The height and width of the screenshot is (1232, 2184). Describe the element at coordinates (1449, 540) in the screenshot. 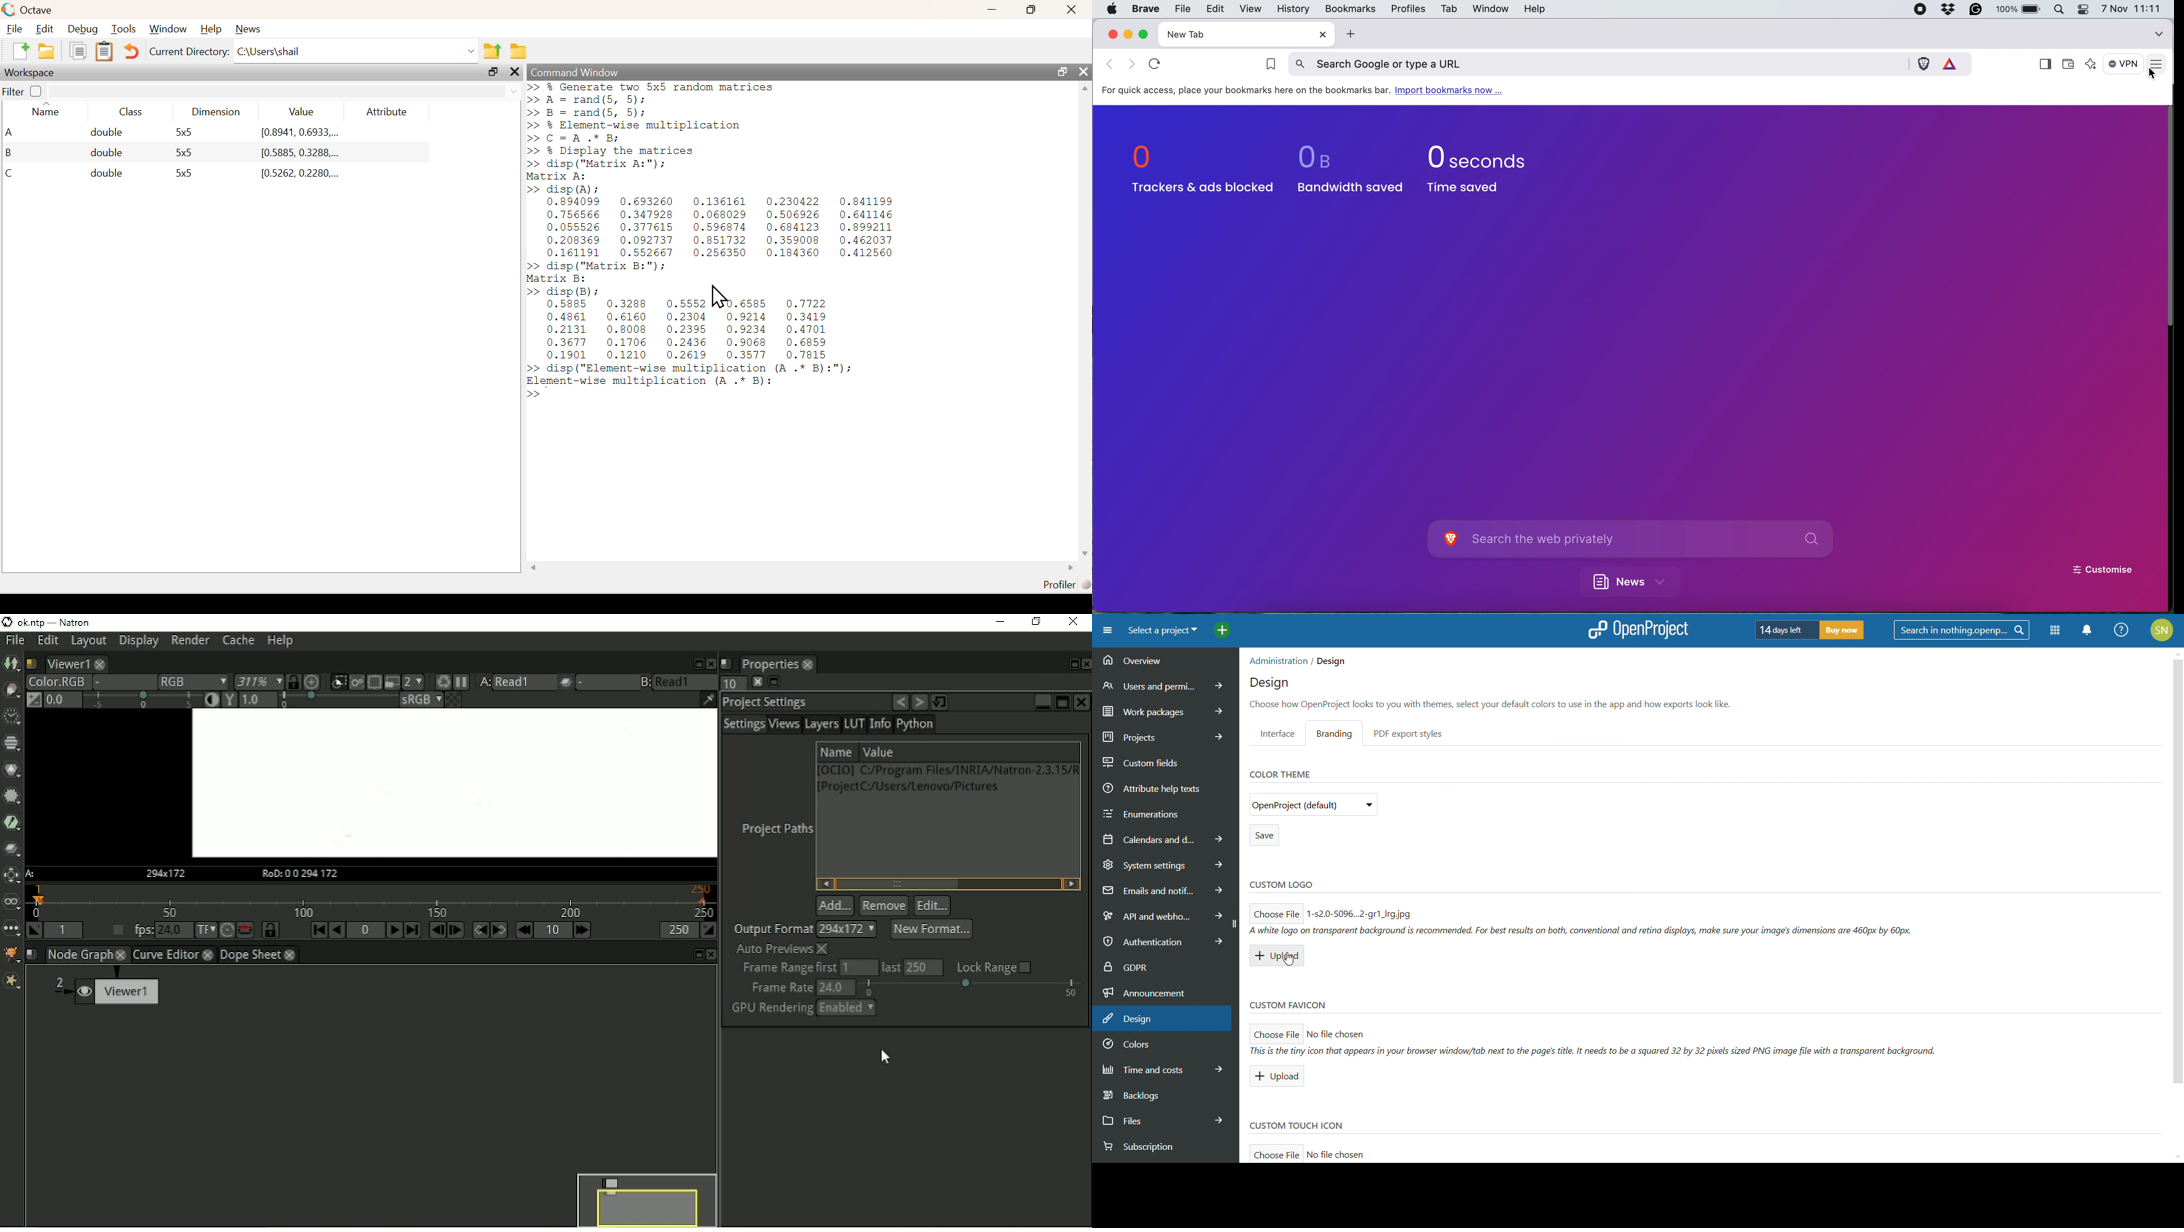

I see `Brave customize list` at that location.